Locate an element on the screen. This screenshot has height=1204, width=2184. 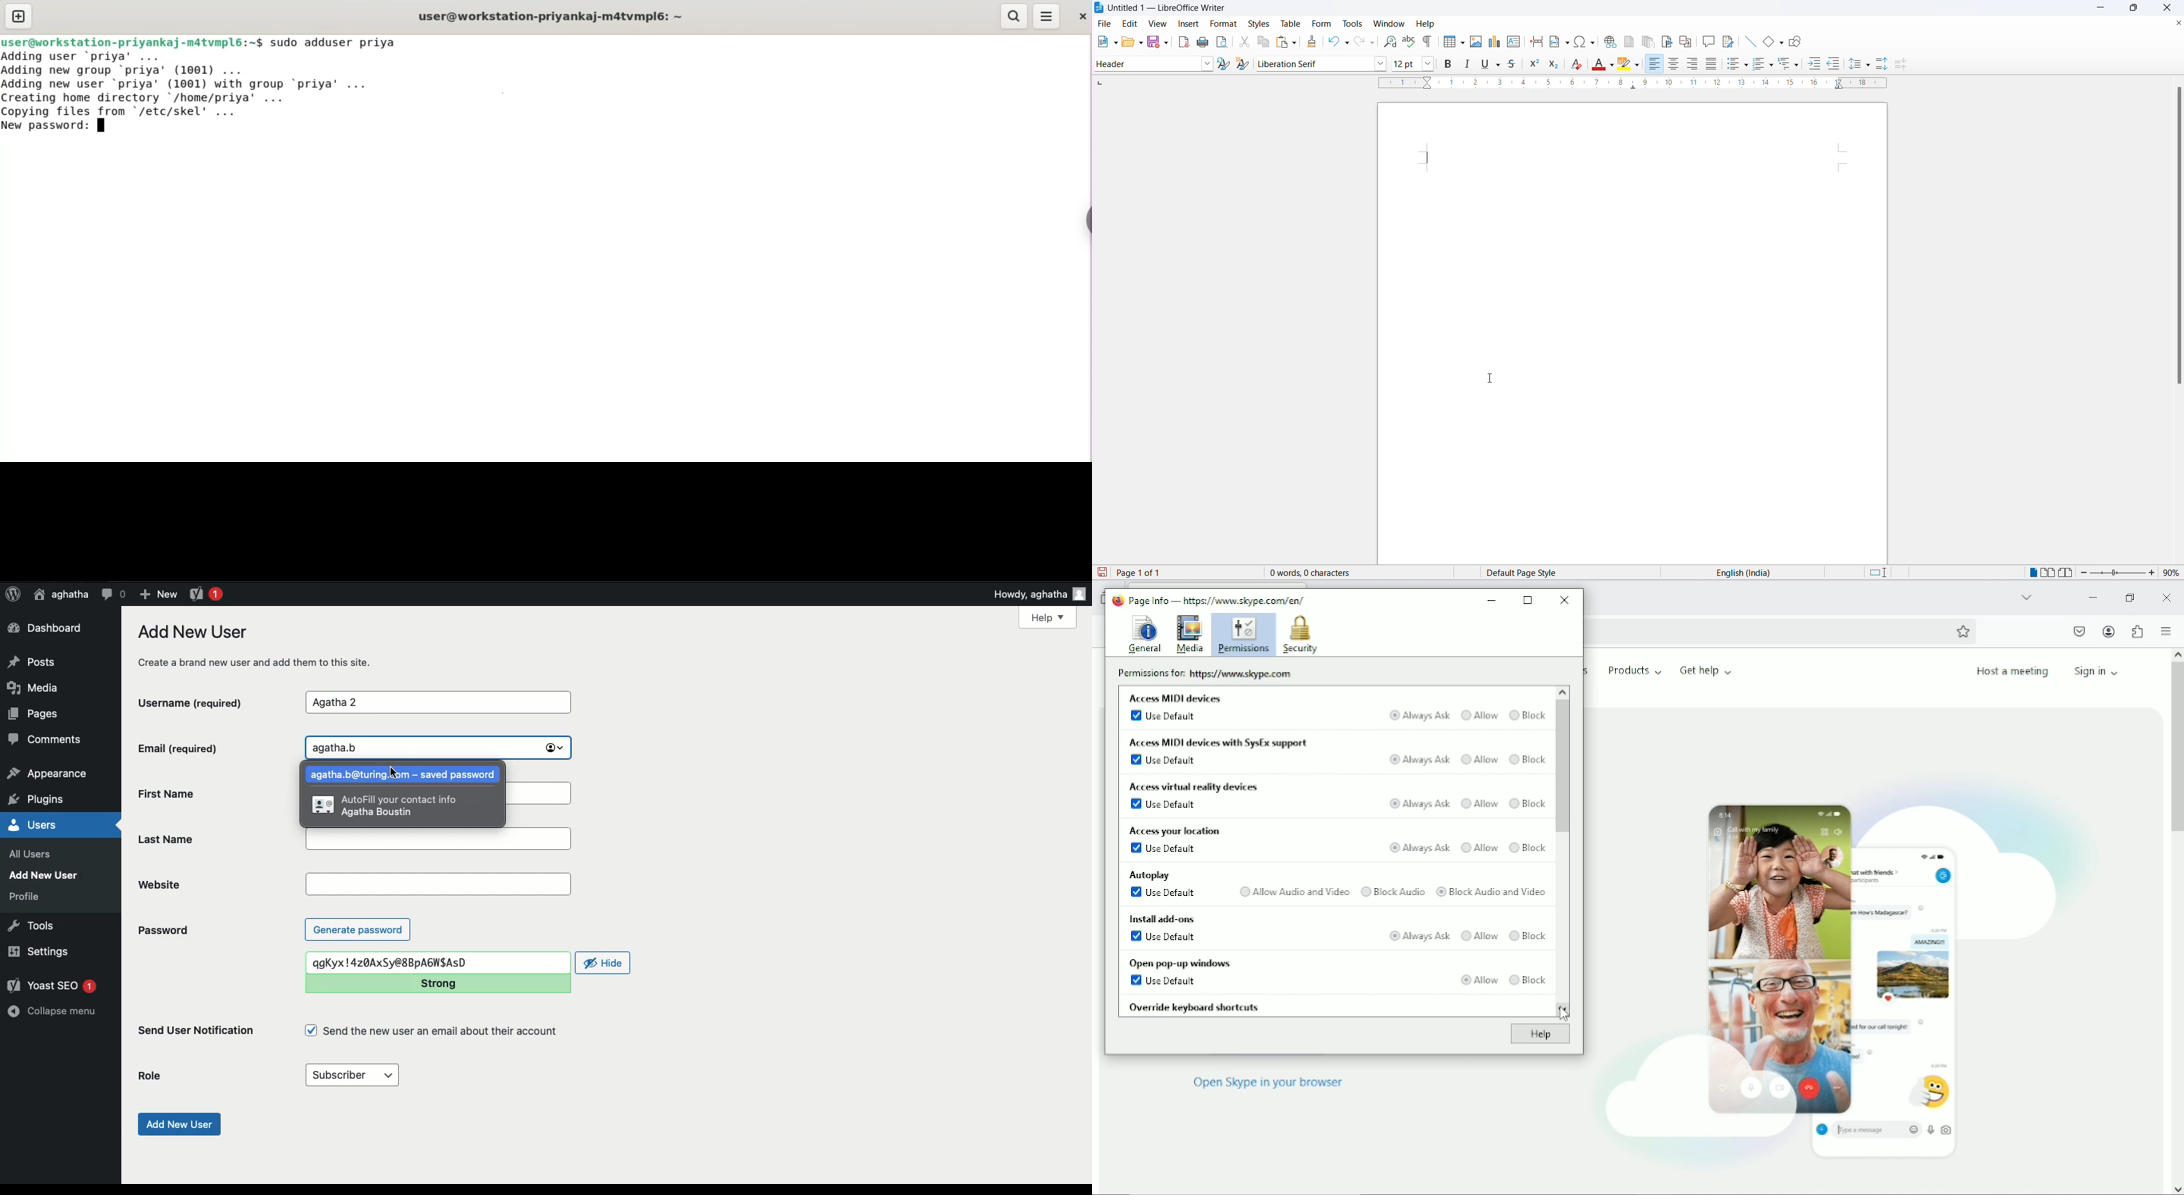
Use default is located at coordinates (1164, 982).